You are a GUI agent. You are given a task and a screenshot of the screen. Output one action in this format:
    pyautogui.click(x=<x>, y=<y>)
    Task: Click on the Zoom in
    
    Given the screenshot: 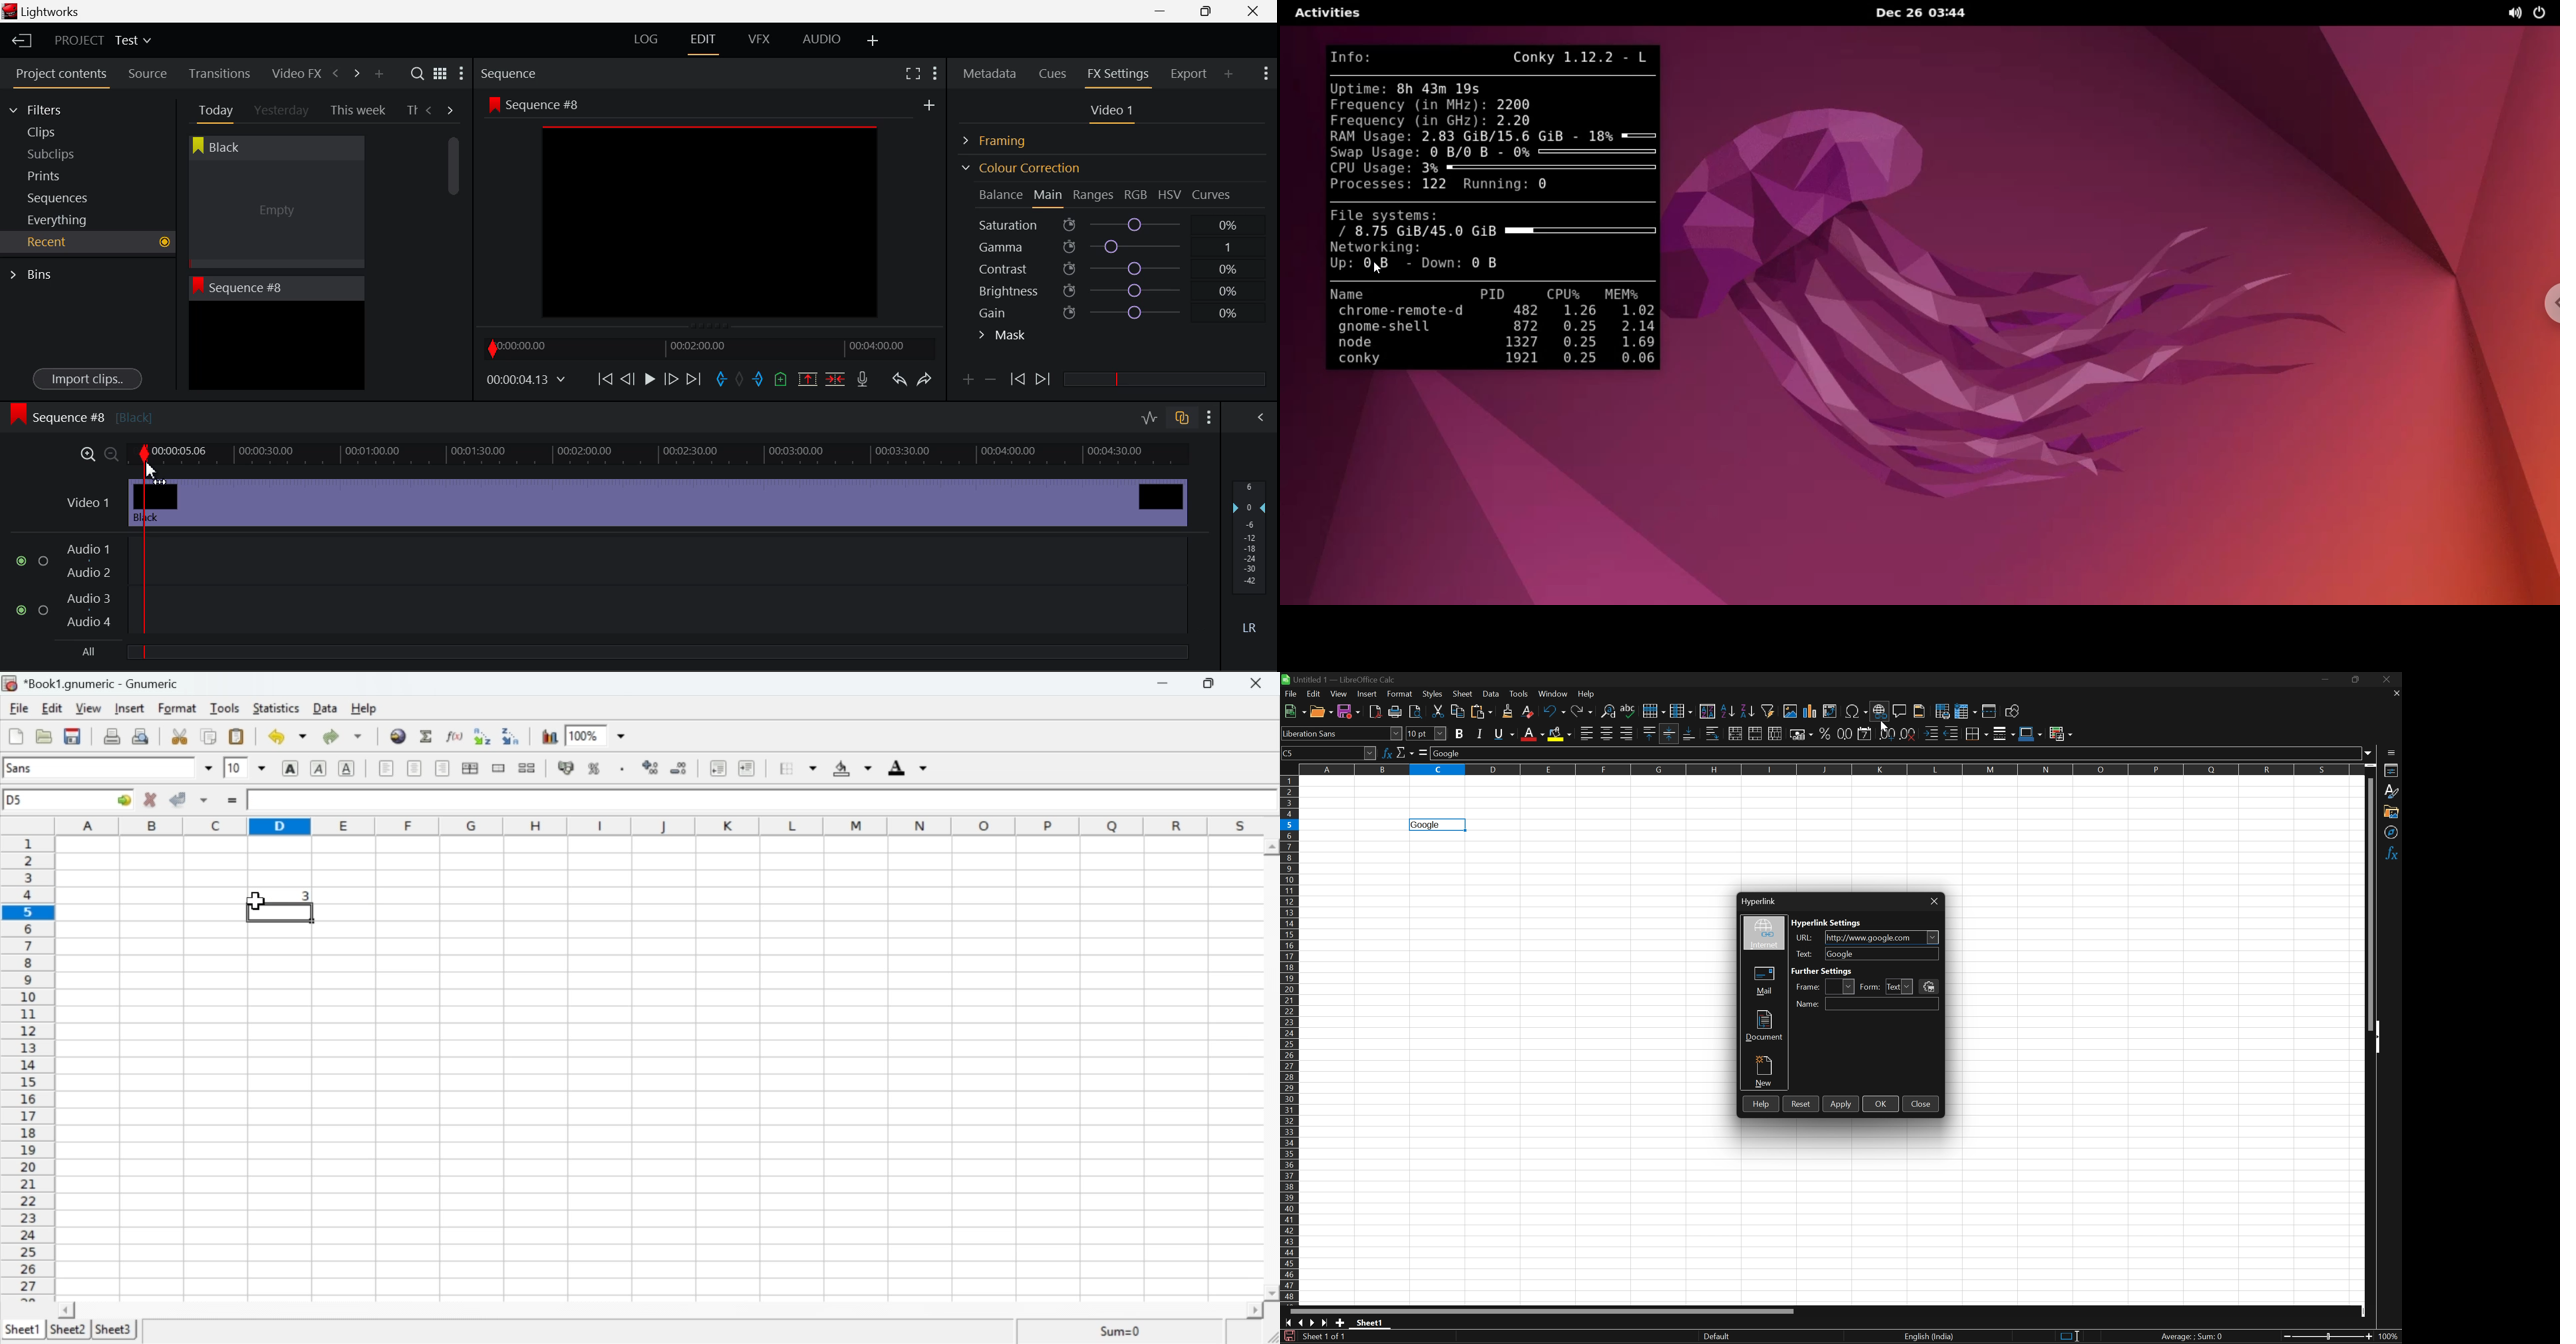 What is the action you would take?
    pyautogui.click(x=2283, y=1338)
    